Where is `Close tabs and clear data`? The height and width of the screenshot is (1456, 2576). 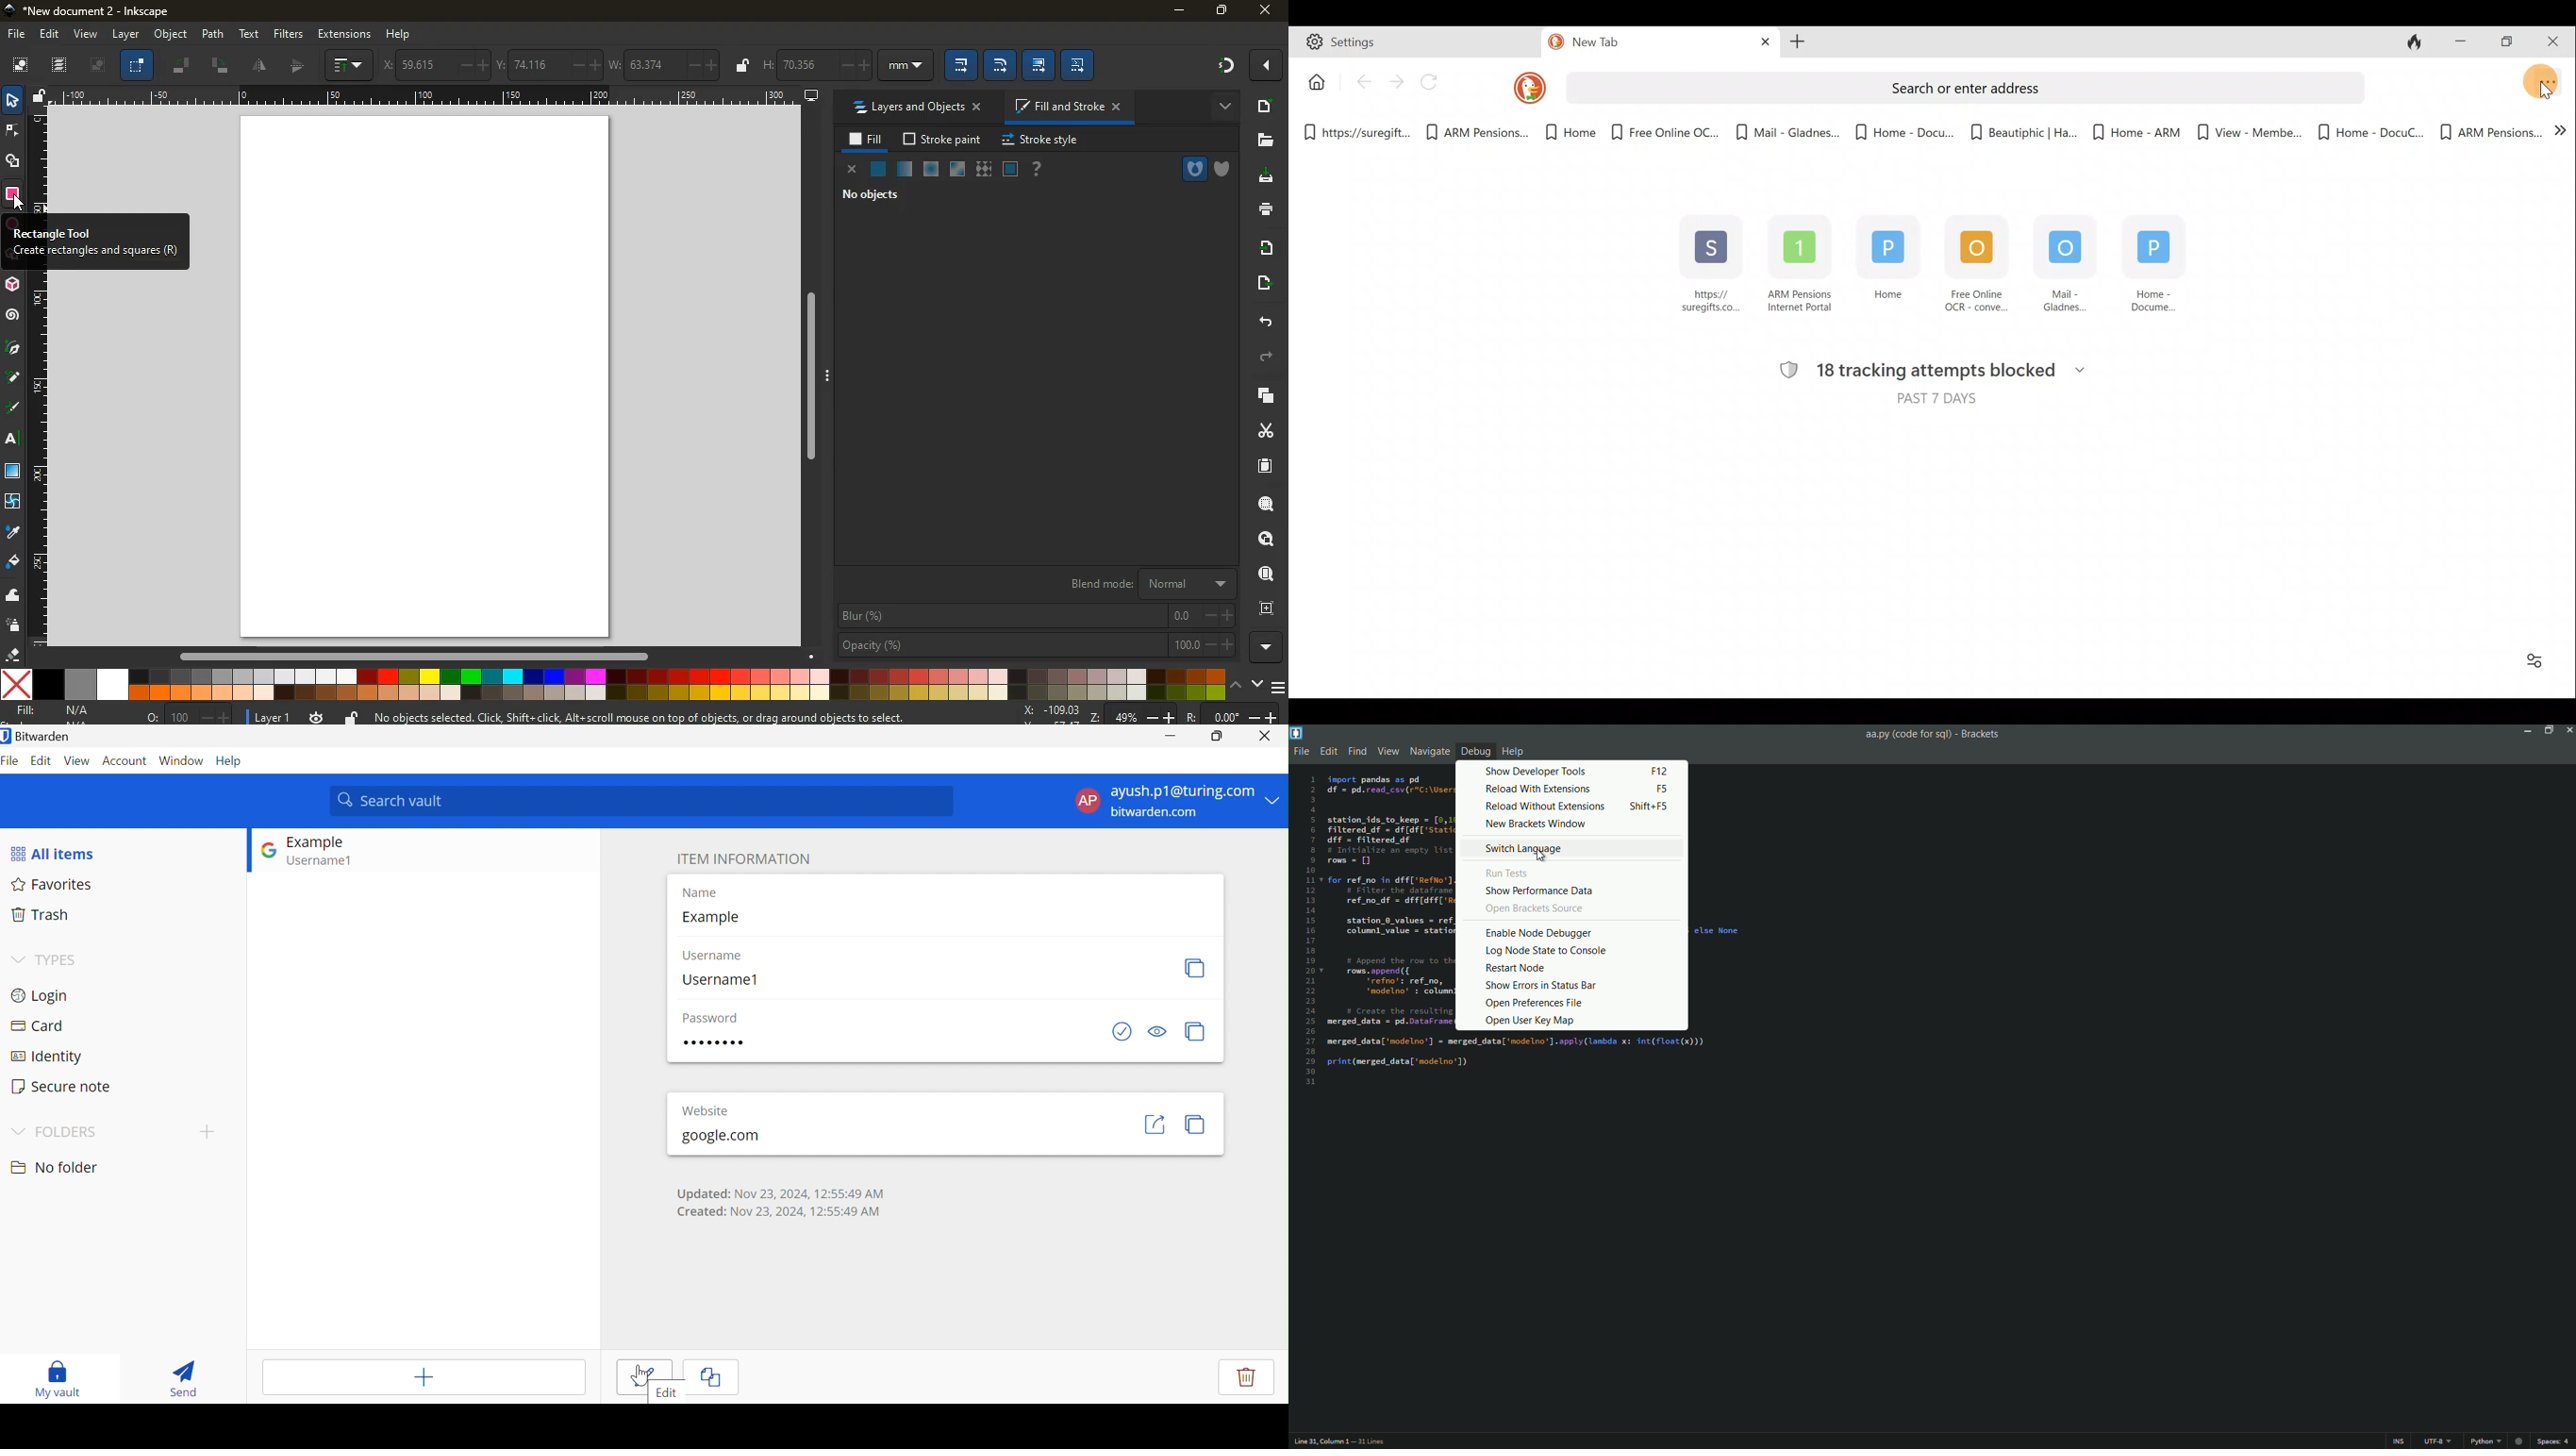
Close tabs and clear data is located at coordinates (2418, 42).